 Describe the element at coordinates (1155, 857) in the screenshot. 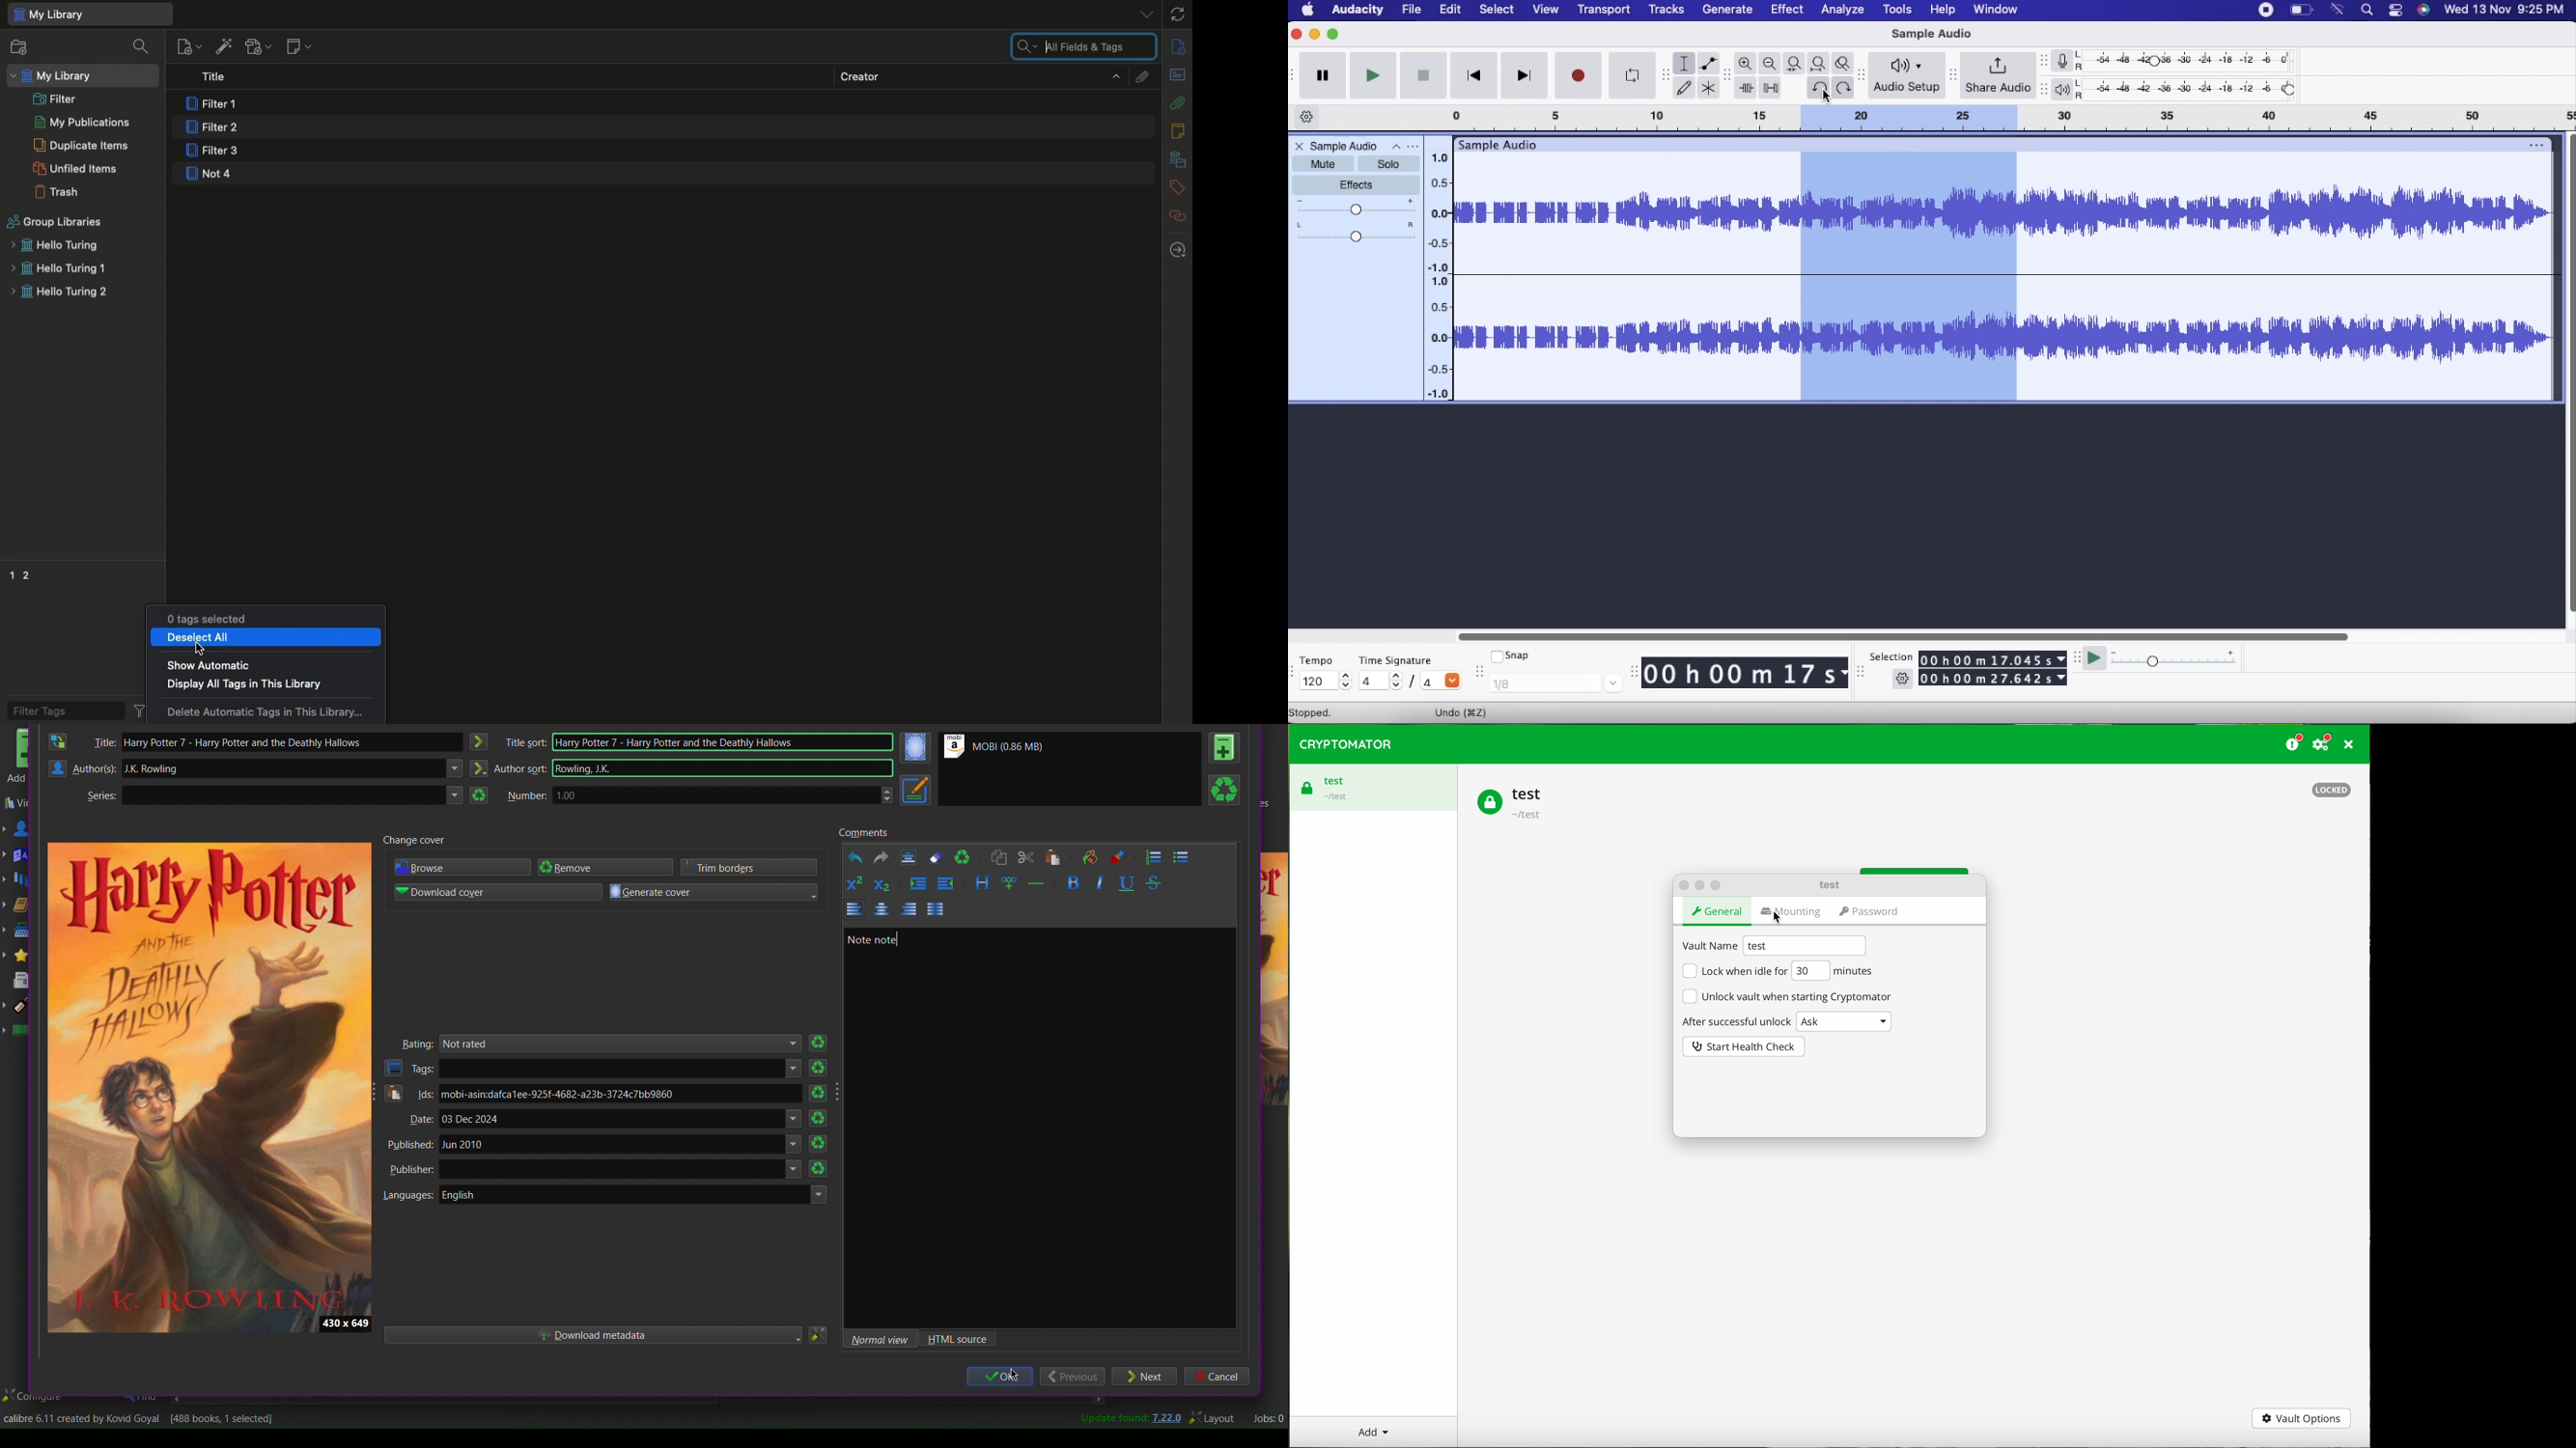

I see `Numbered List` at that location.